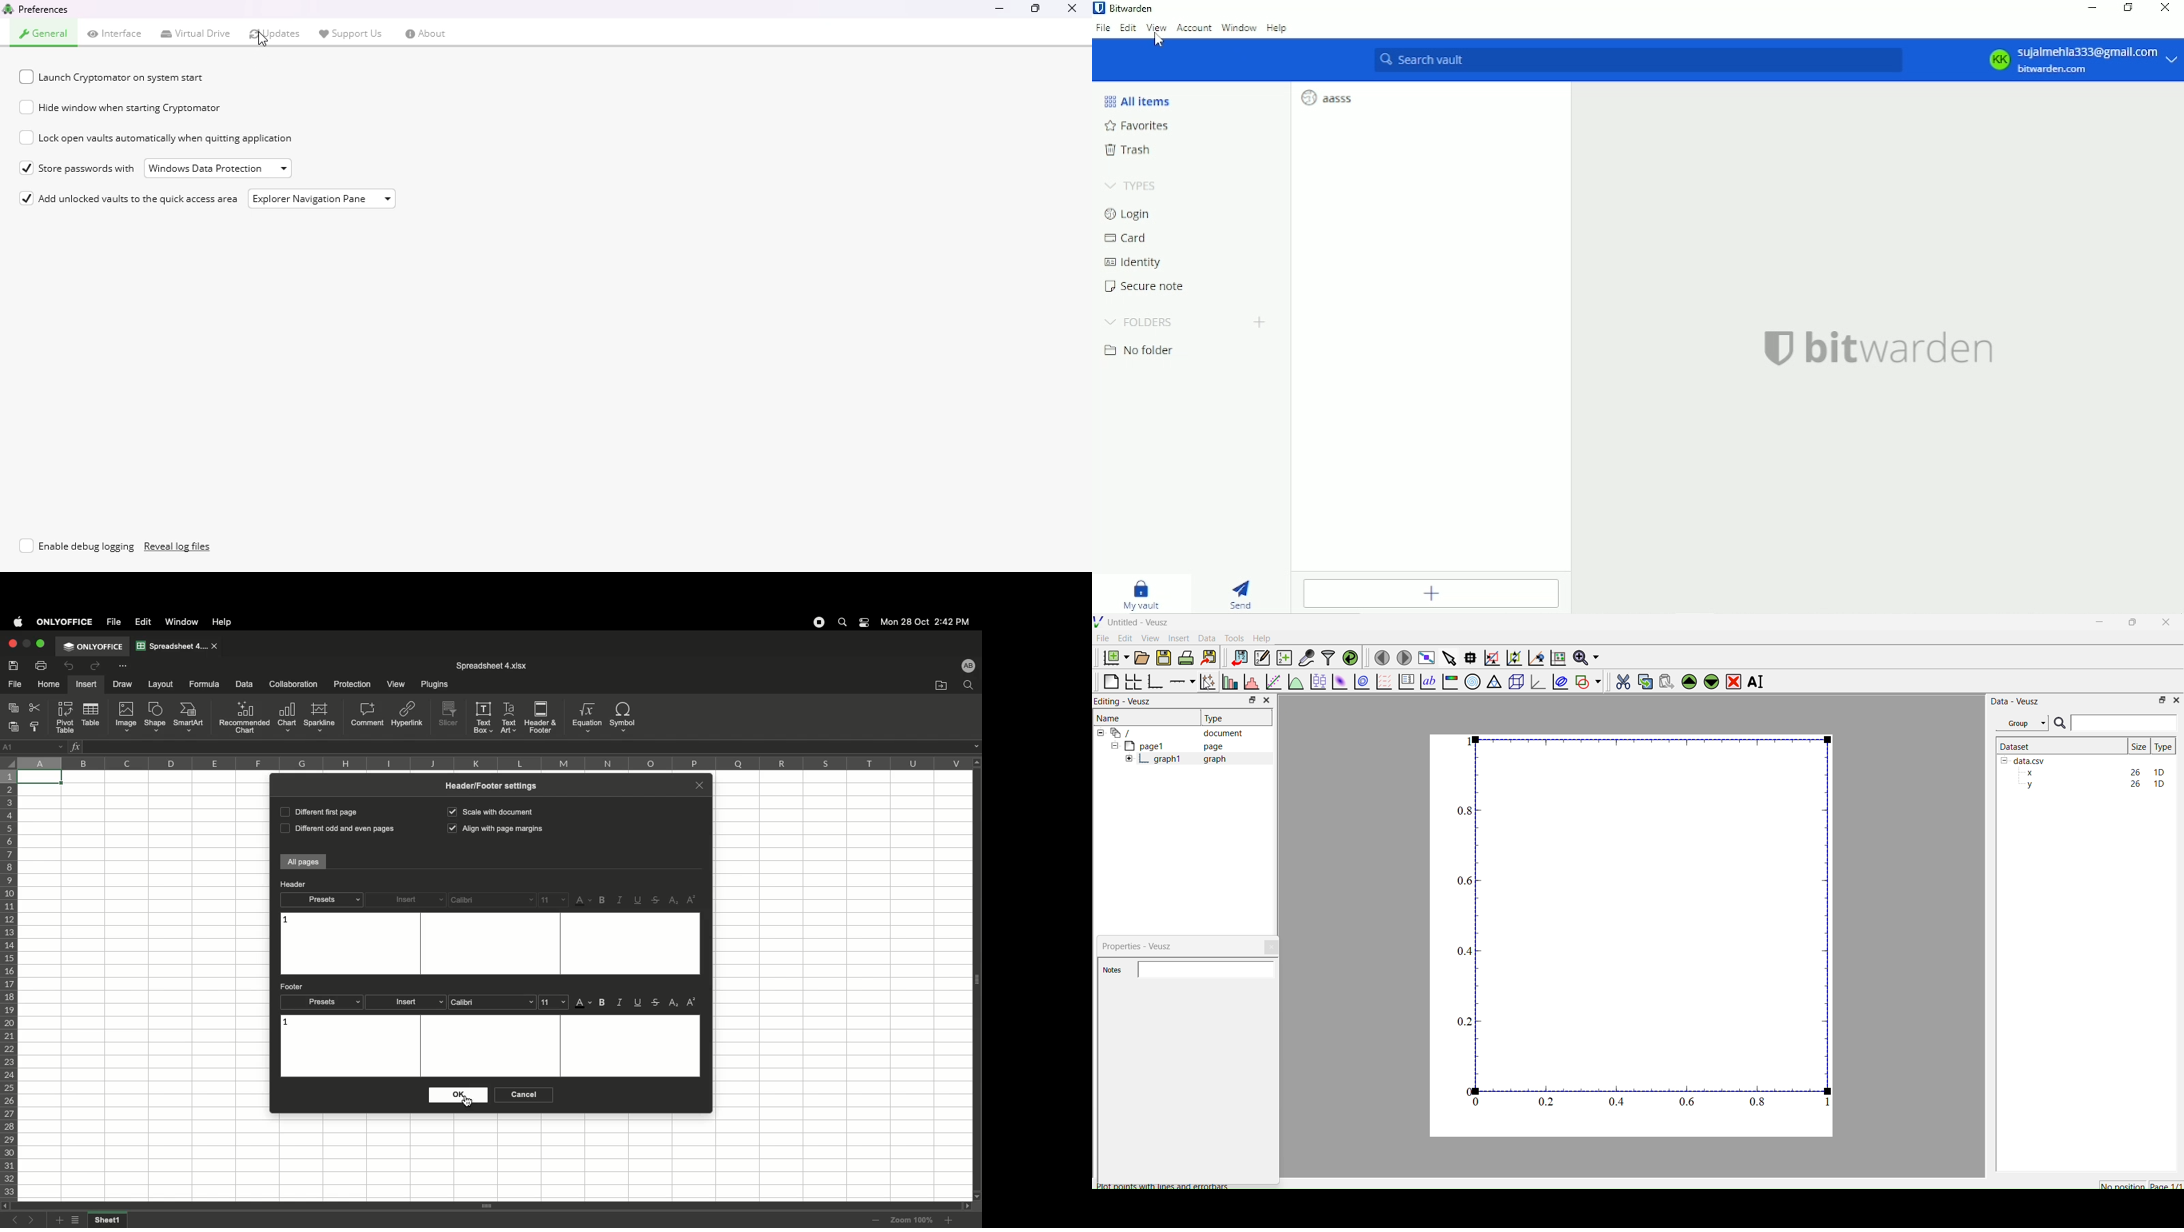 The height and width of the screenshot is (1232, 2184). Describe the element at coordinates (496, 785) in the screenshot. I see `Header/Footer settings` at that location.